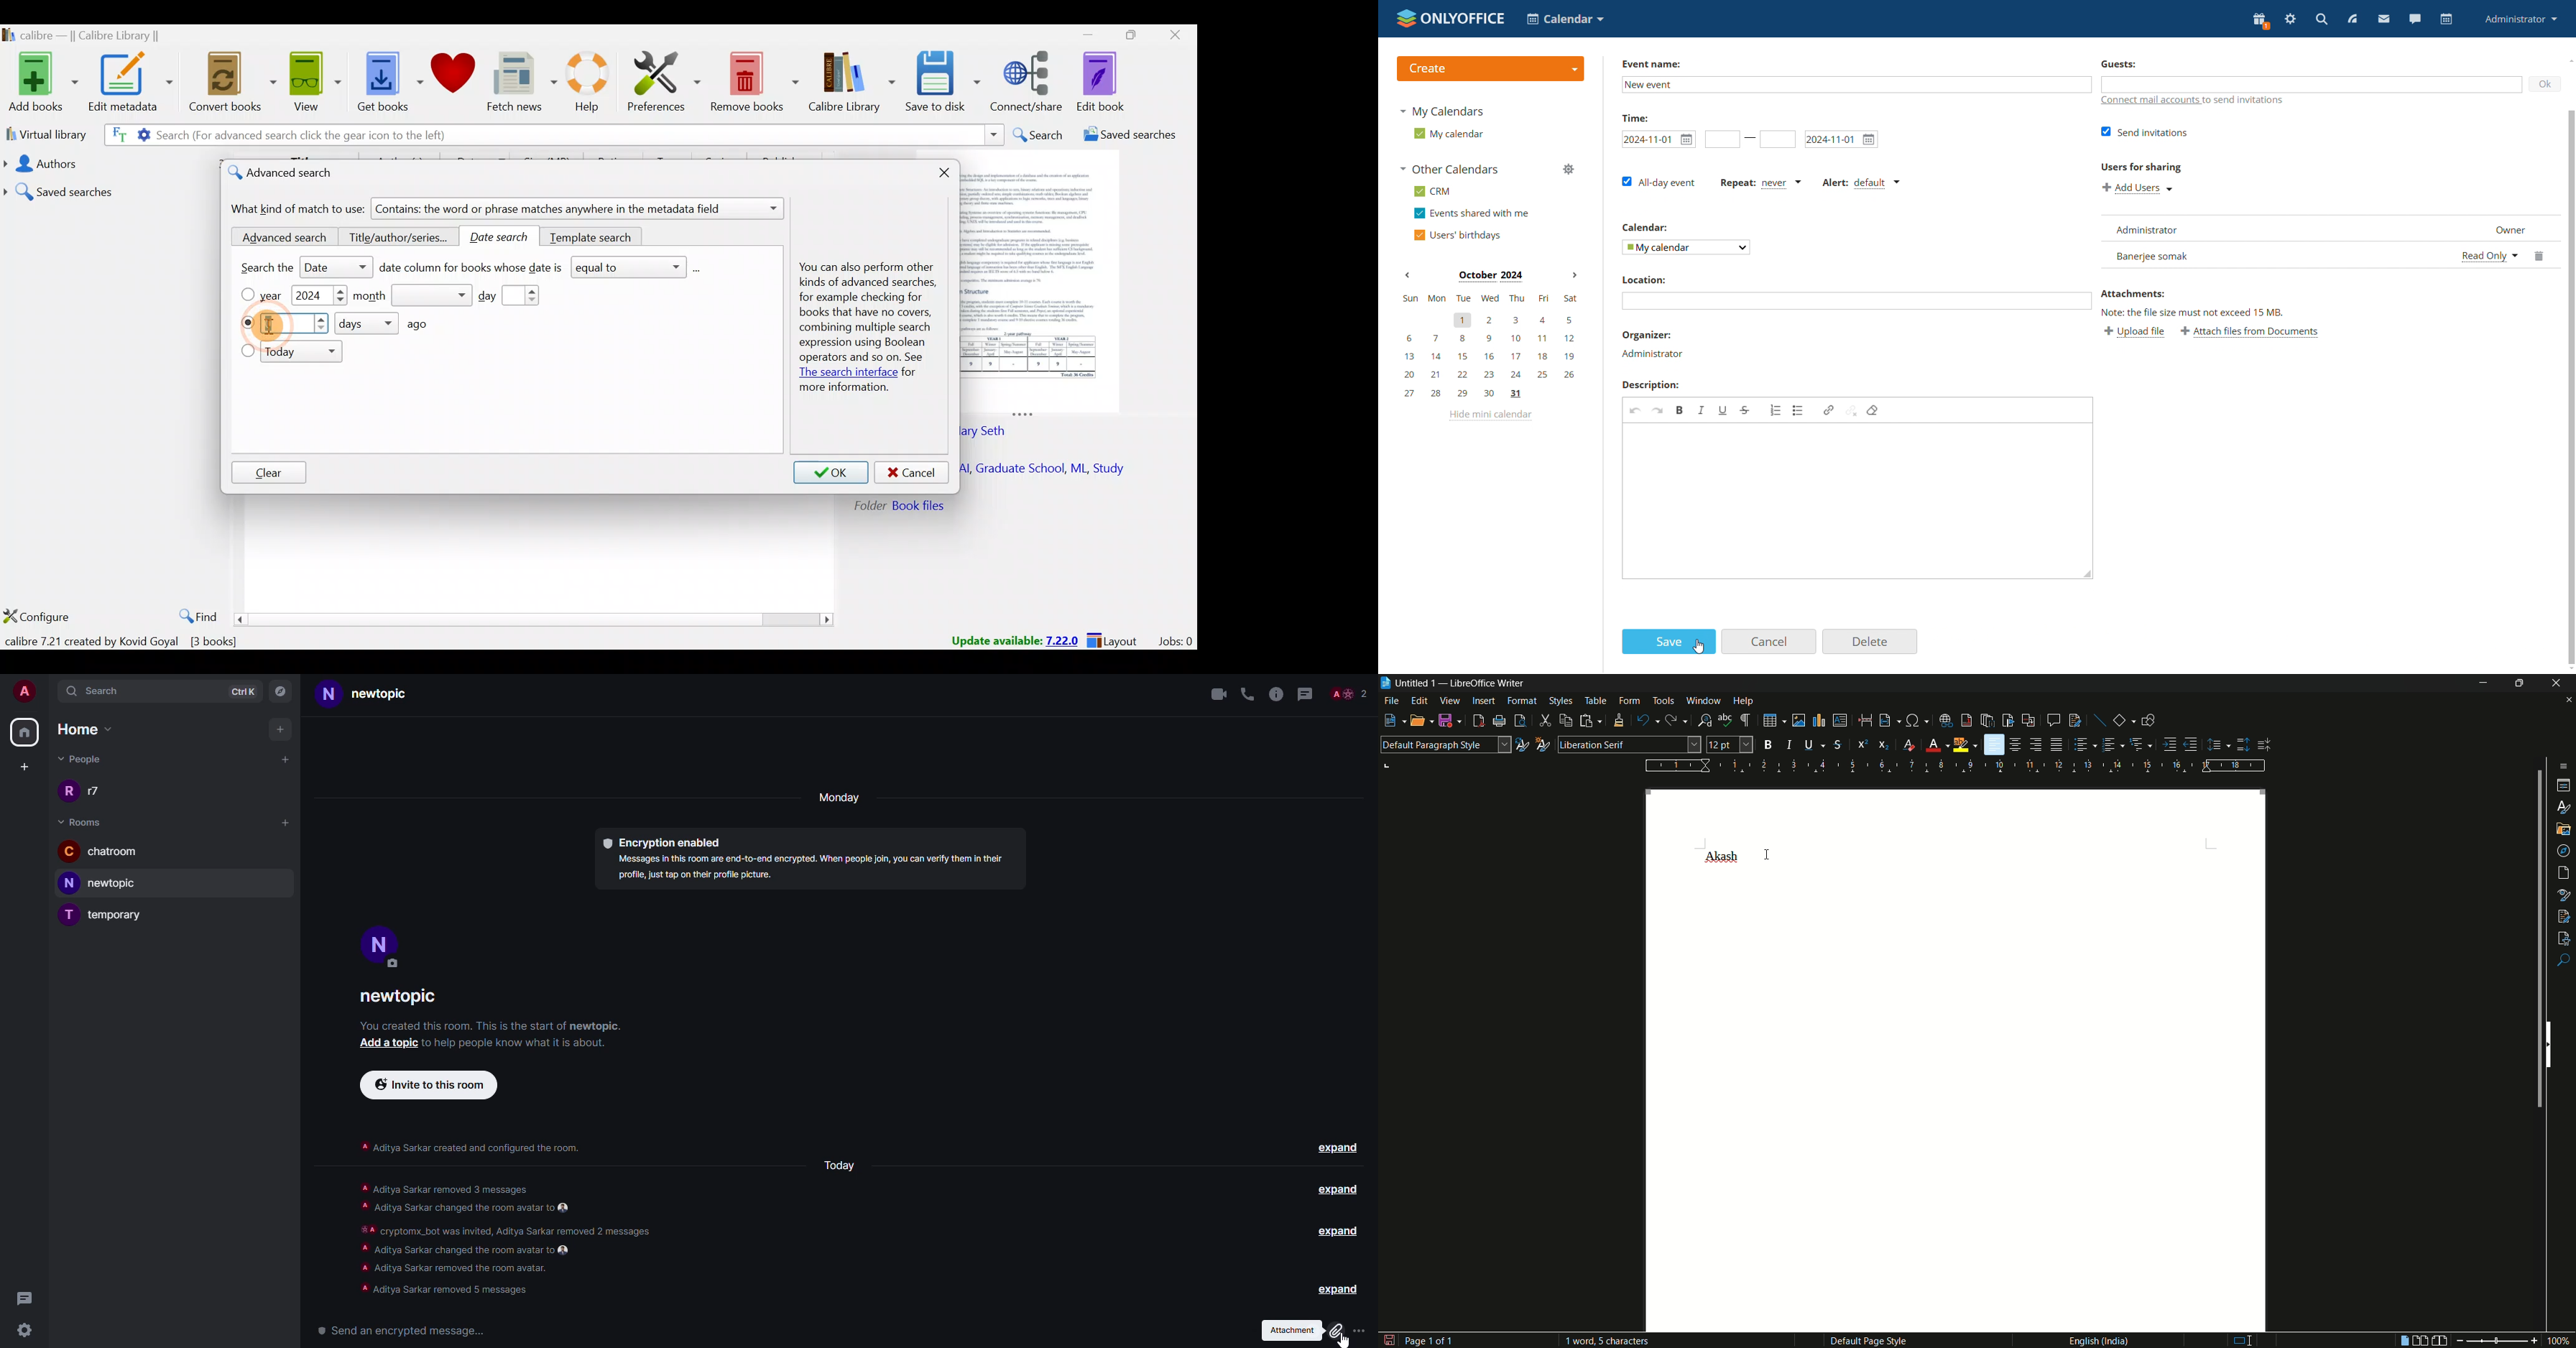 The image size is (2576, 1372). Describe the element at coordinates (1870, 642) in the screenshot. I see `delete` at that location.